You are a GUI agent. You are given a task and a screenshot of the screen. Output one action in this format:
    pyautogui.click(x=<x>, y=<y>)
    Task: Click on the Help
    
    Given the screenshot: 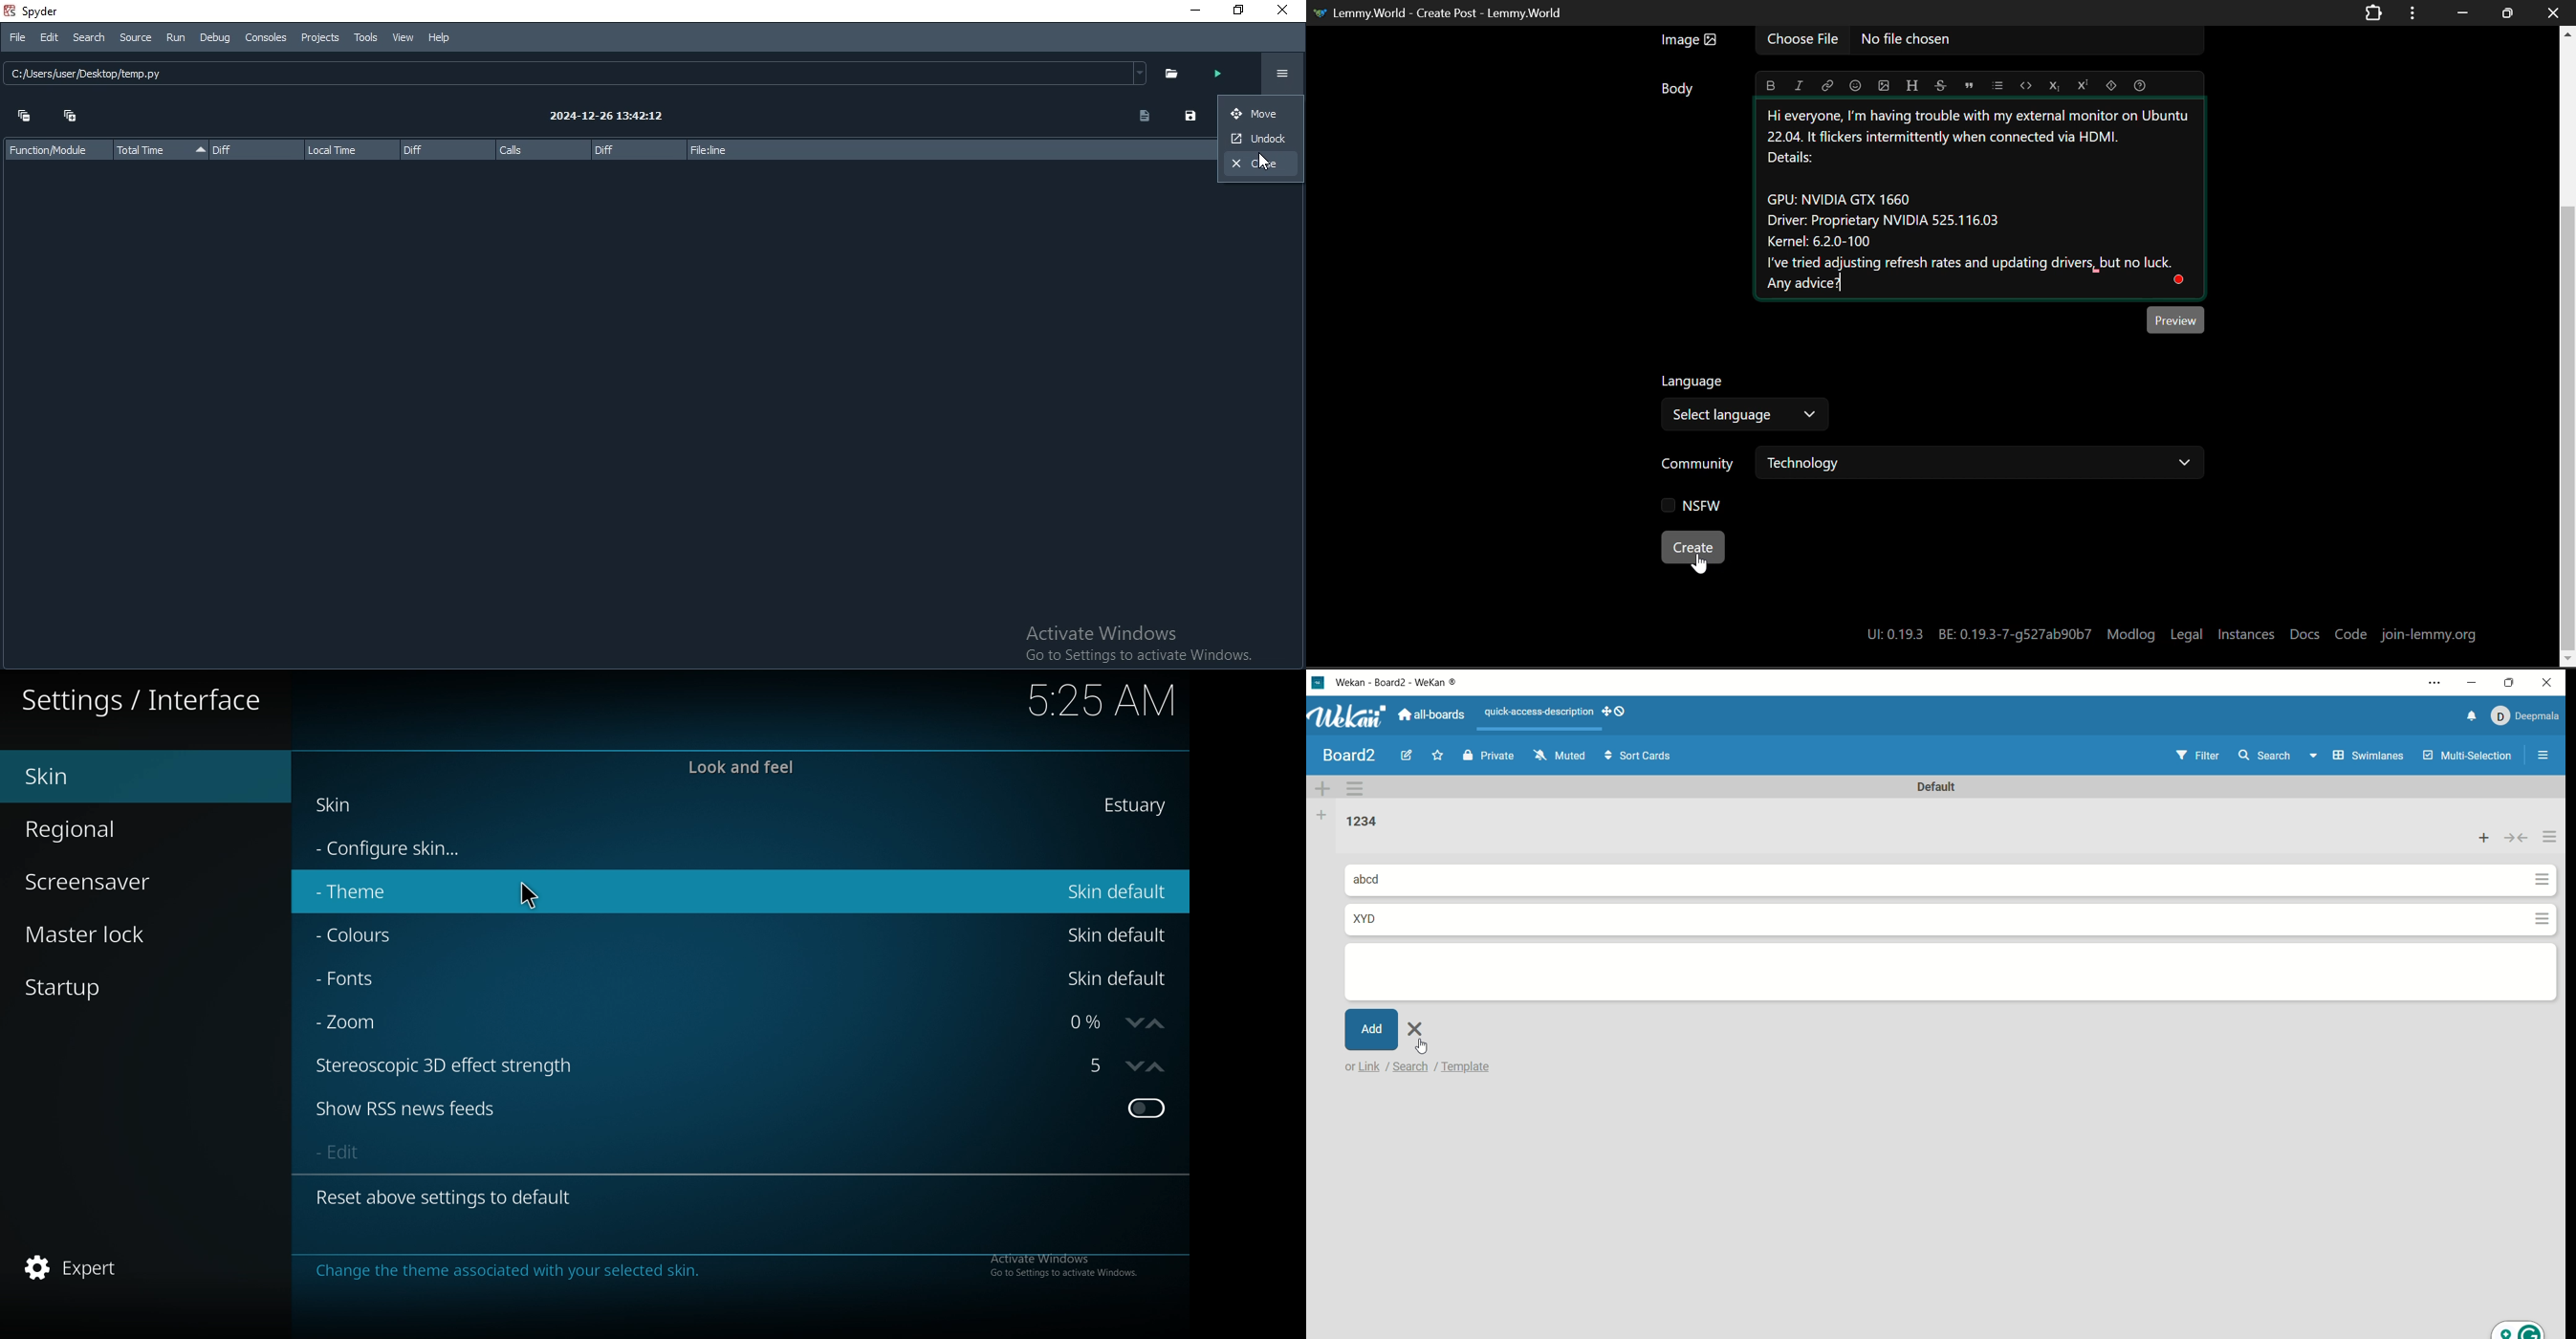 What is the action you would take?
    pyautogui.click(x=442, y=37)
    